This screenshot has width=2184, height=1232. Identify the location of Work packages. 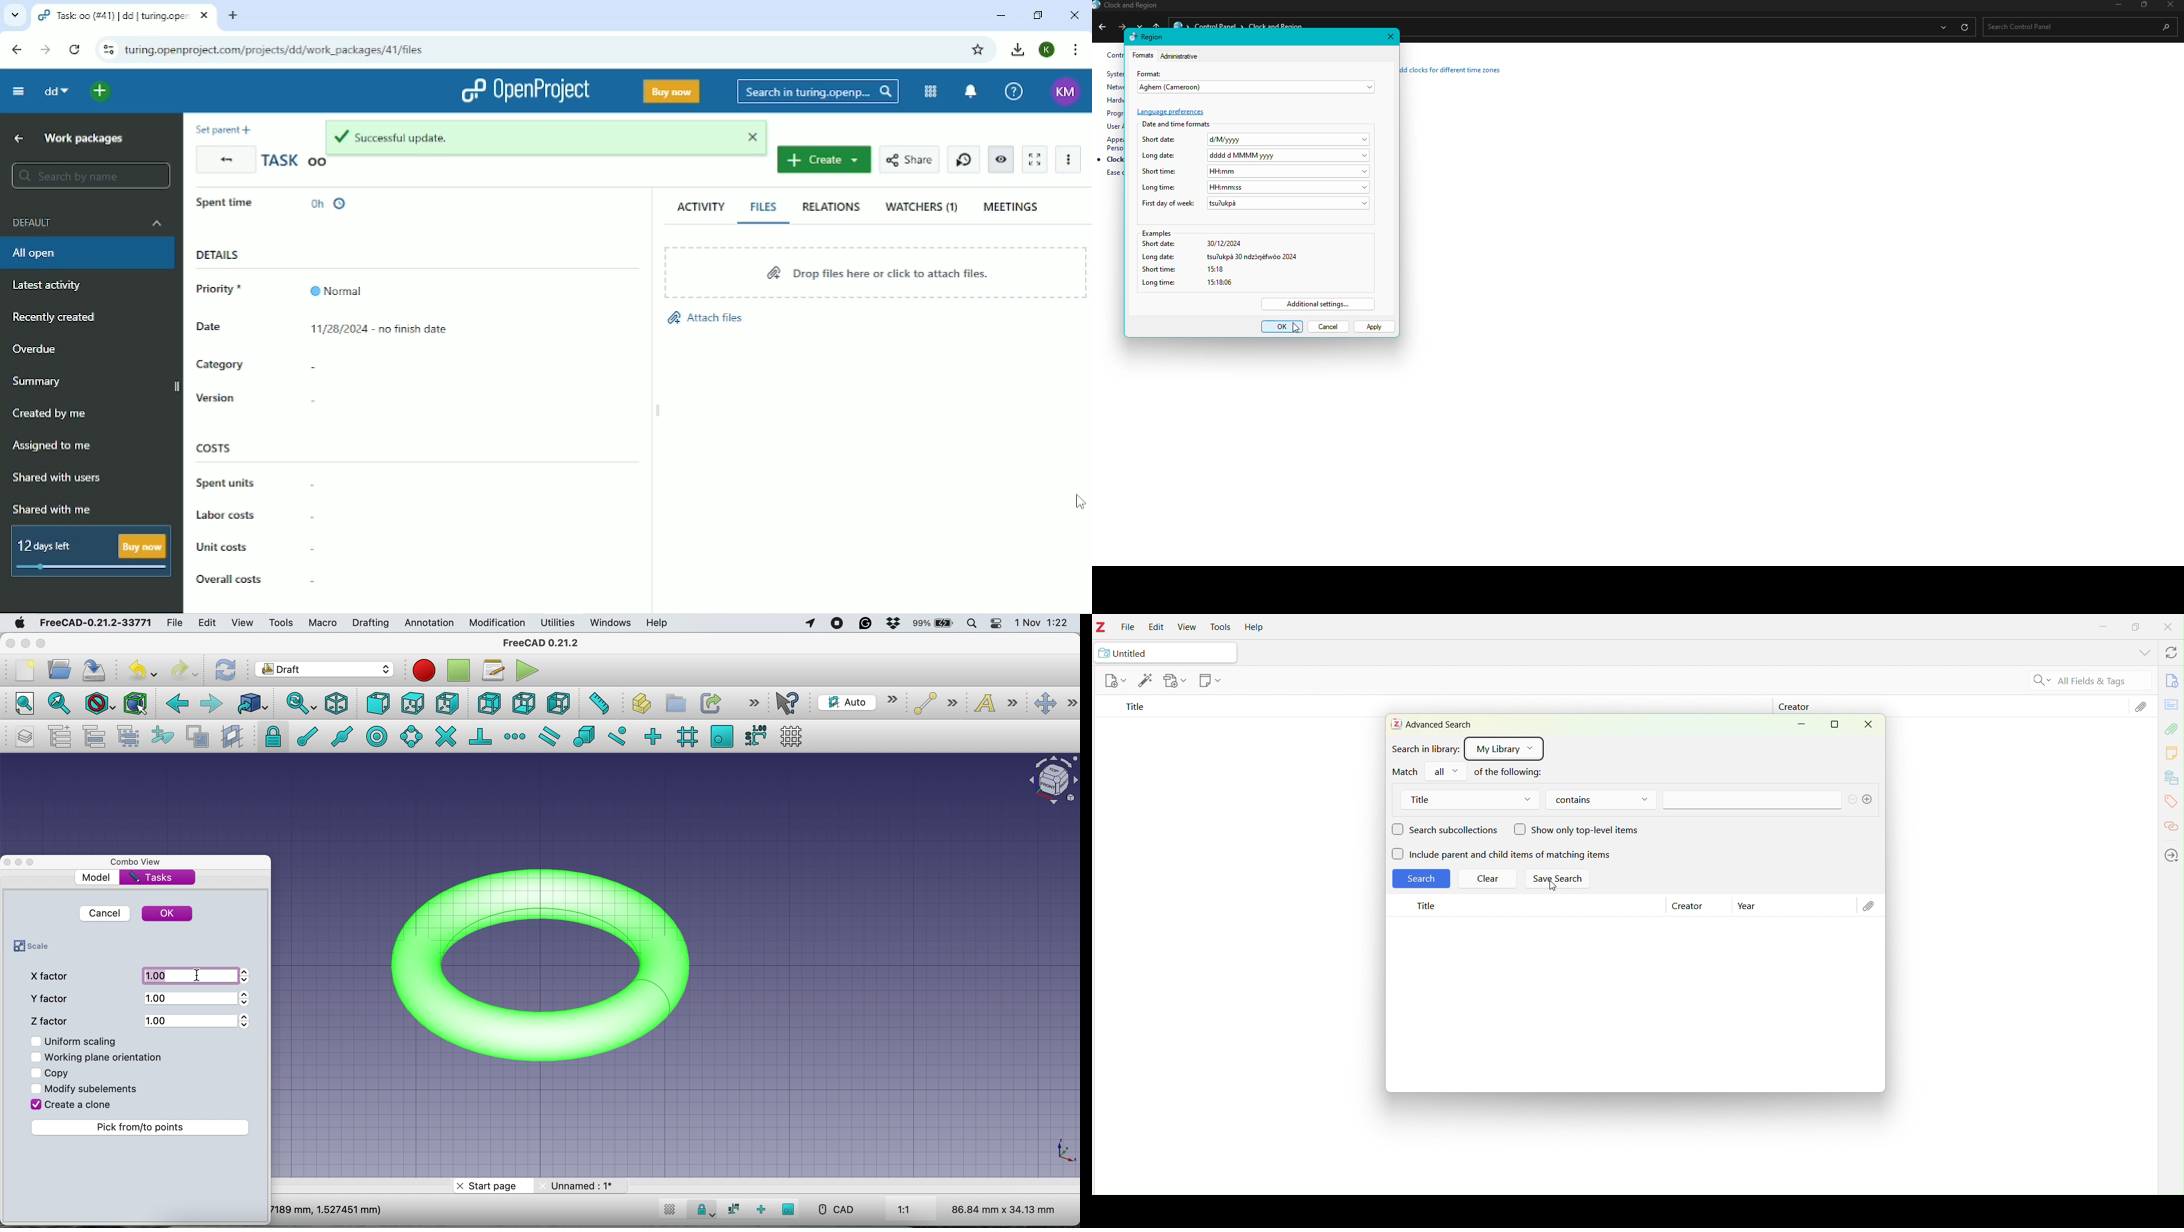
(82, 138).